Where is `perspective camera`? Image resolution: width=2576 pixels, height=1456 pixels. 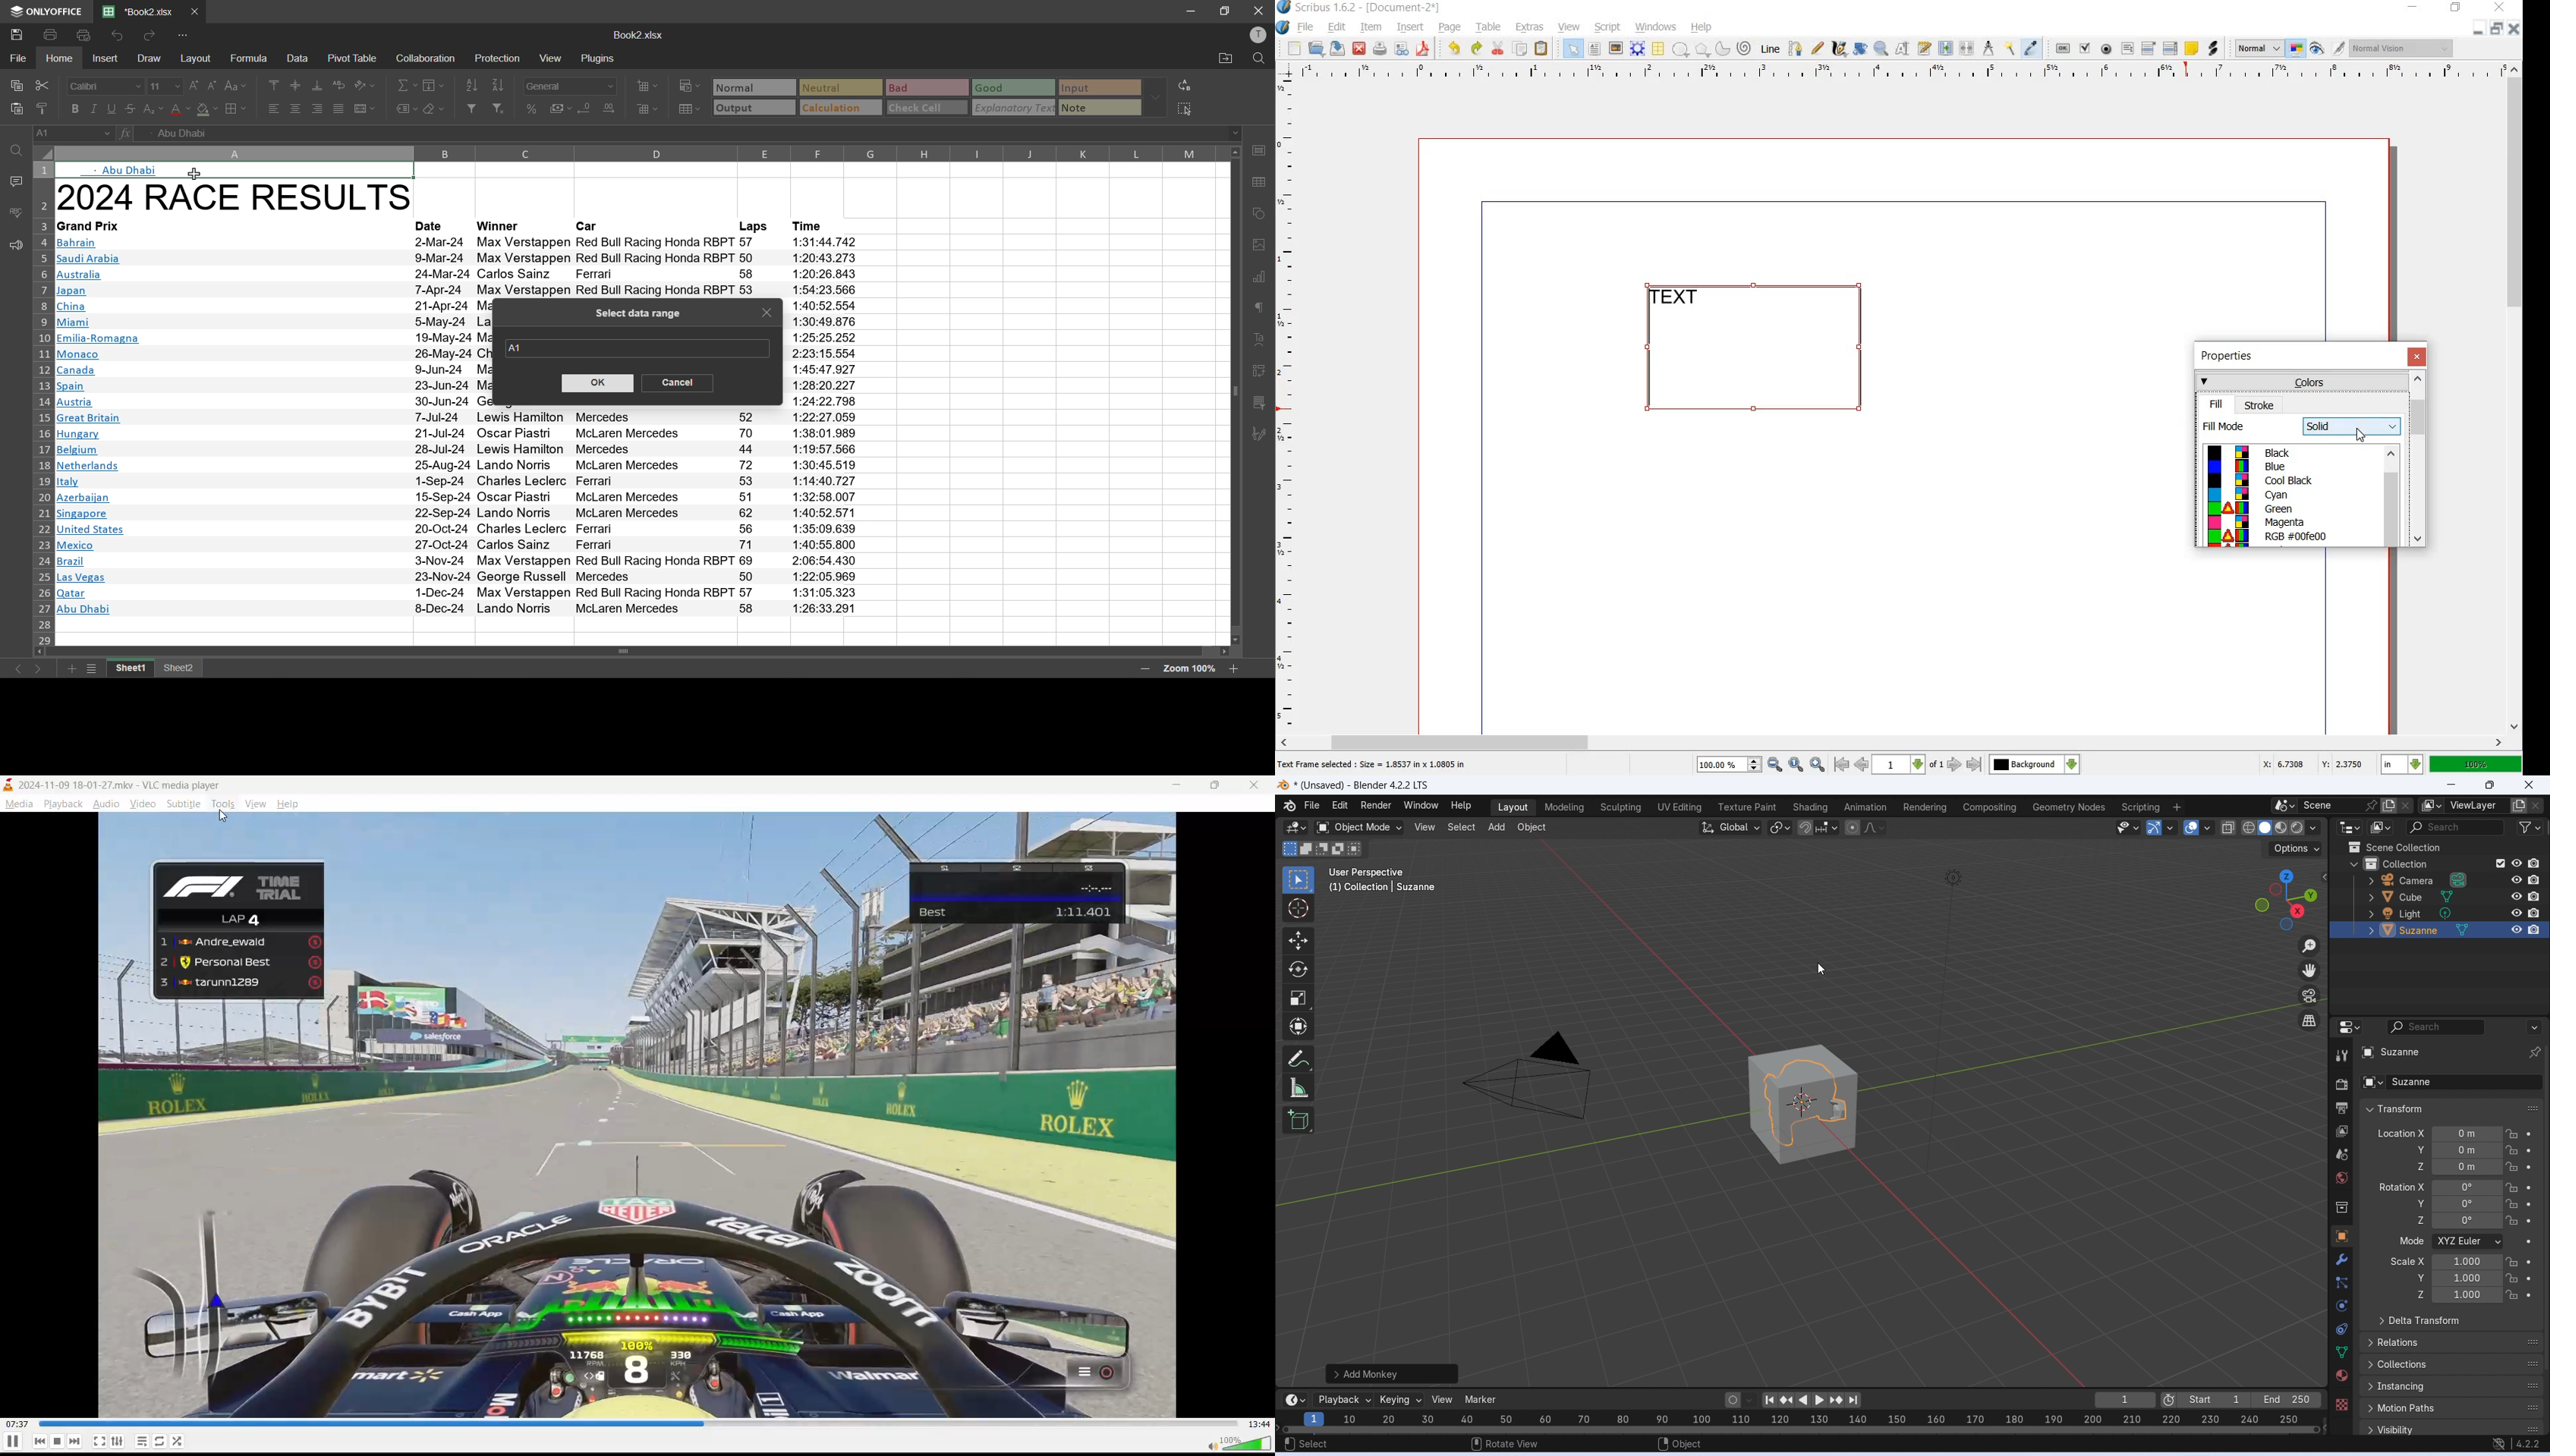
perspective camera is located at coordinates (1527, 1079).